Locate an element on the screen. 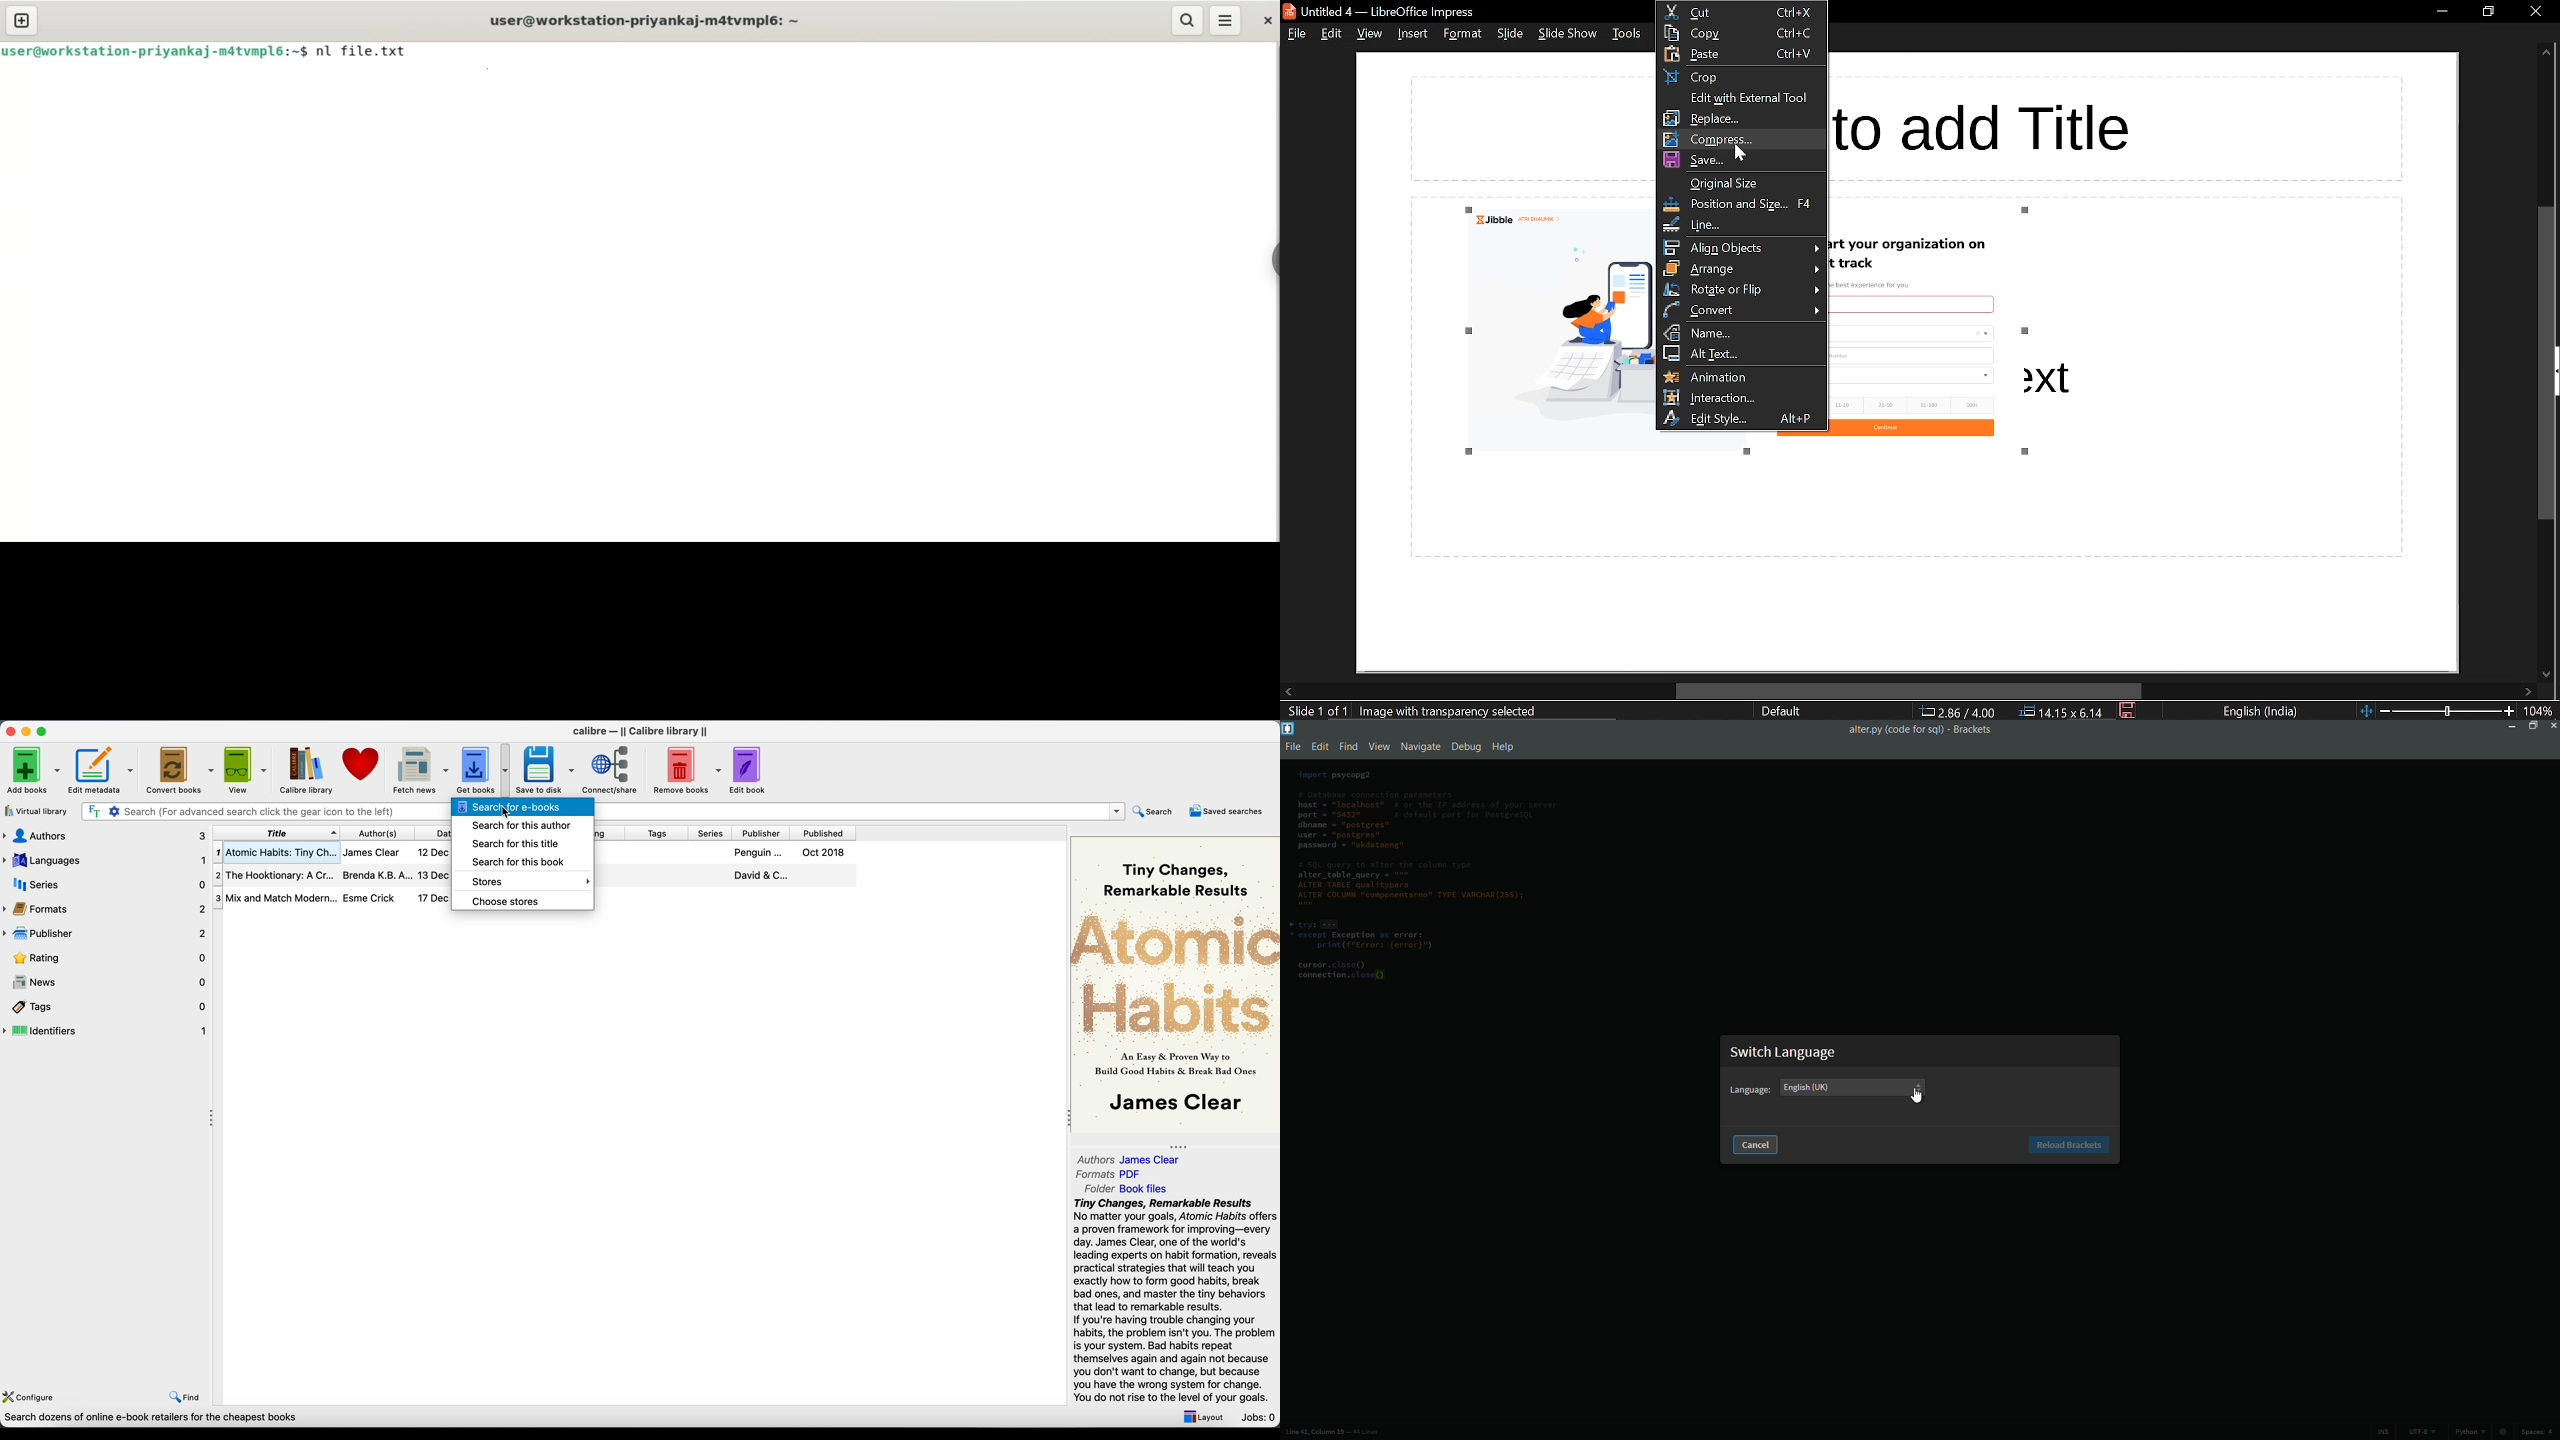  insert is located at coordinates (1410, 33).